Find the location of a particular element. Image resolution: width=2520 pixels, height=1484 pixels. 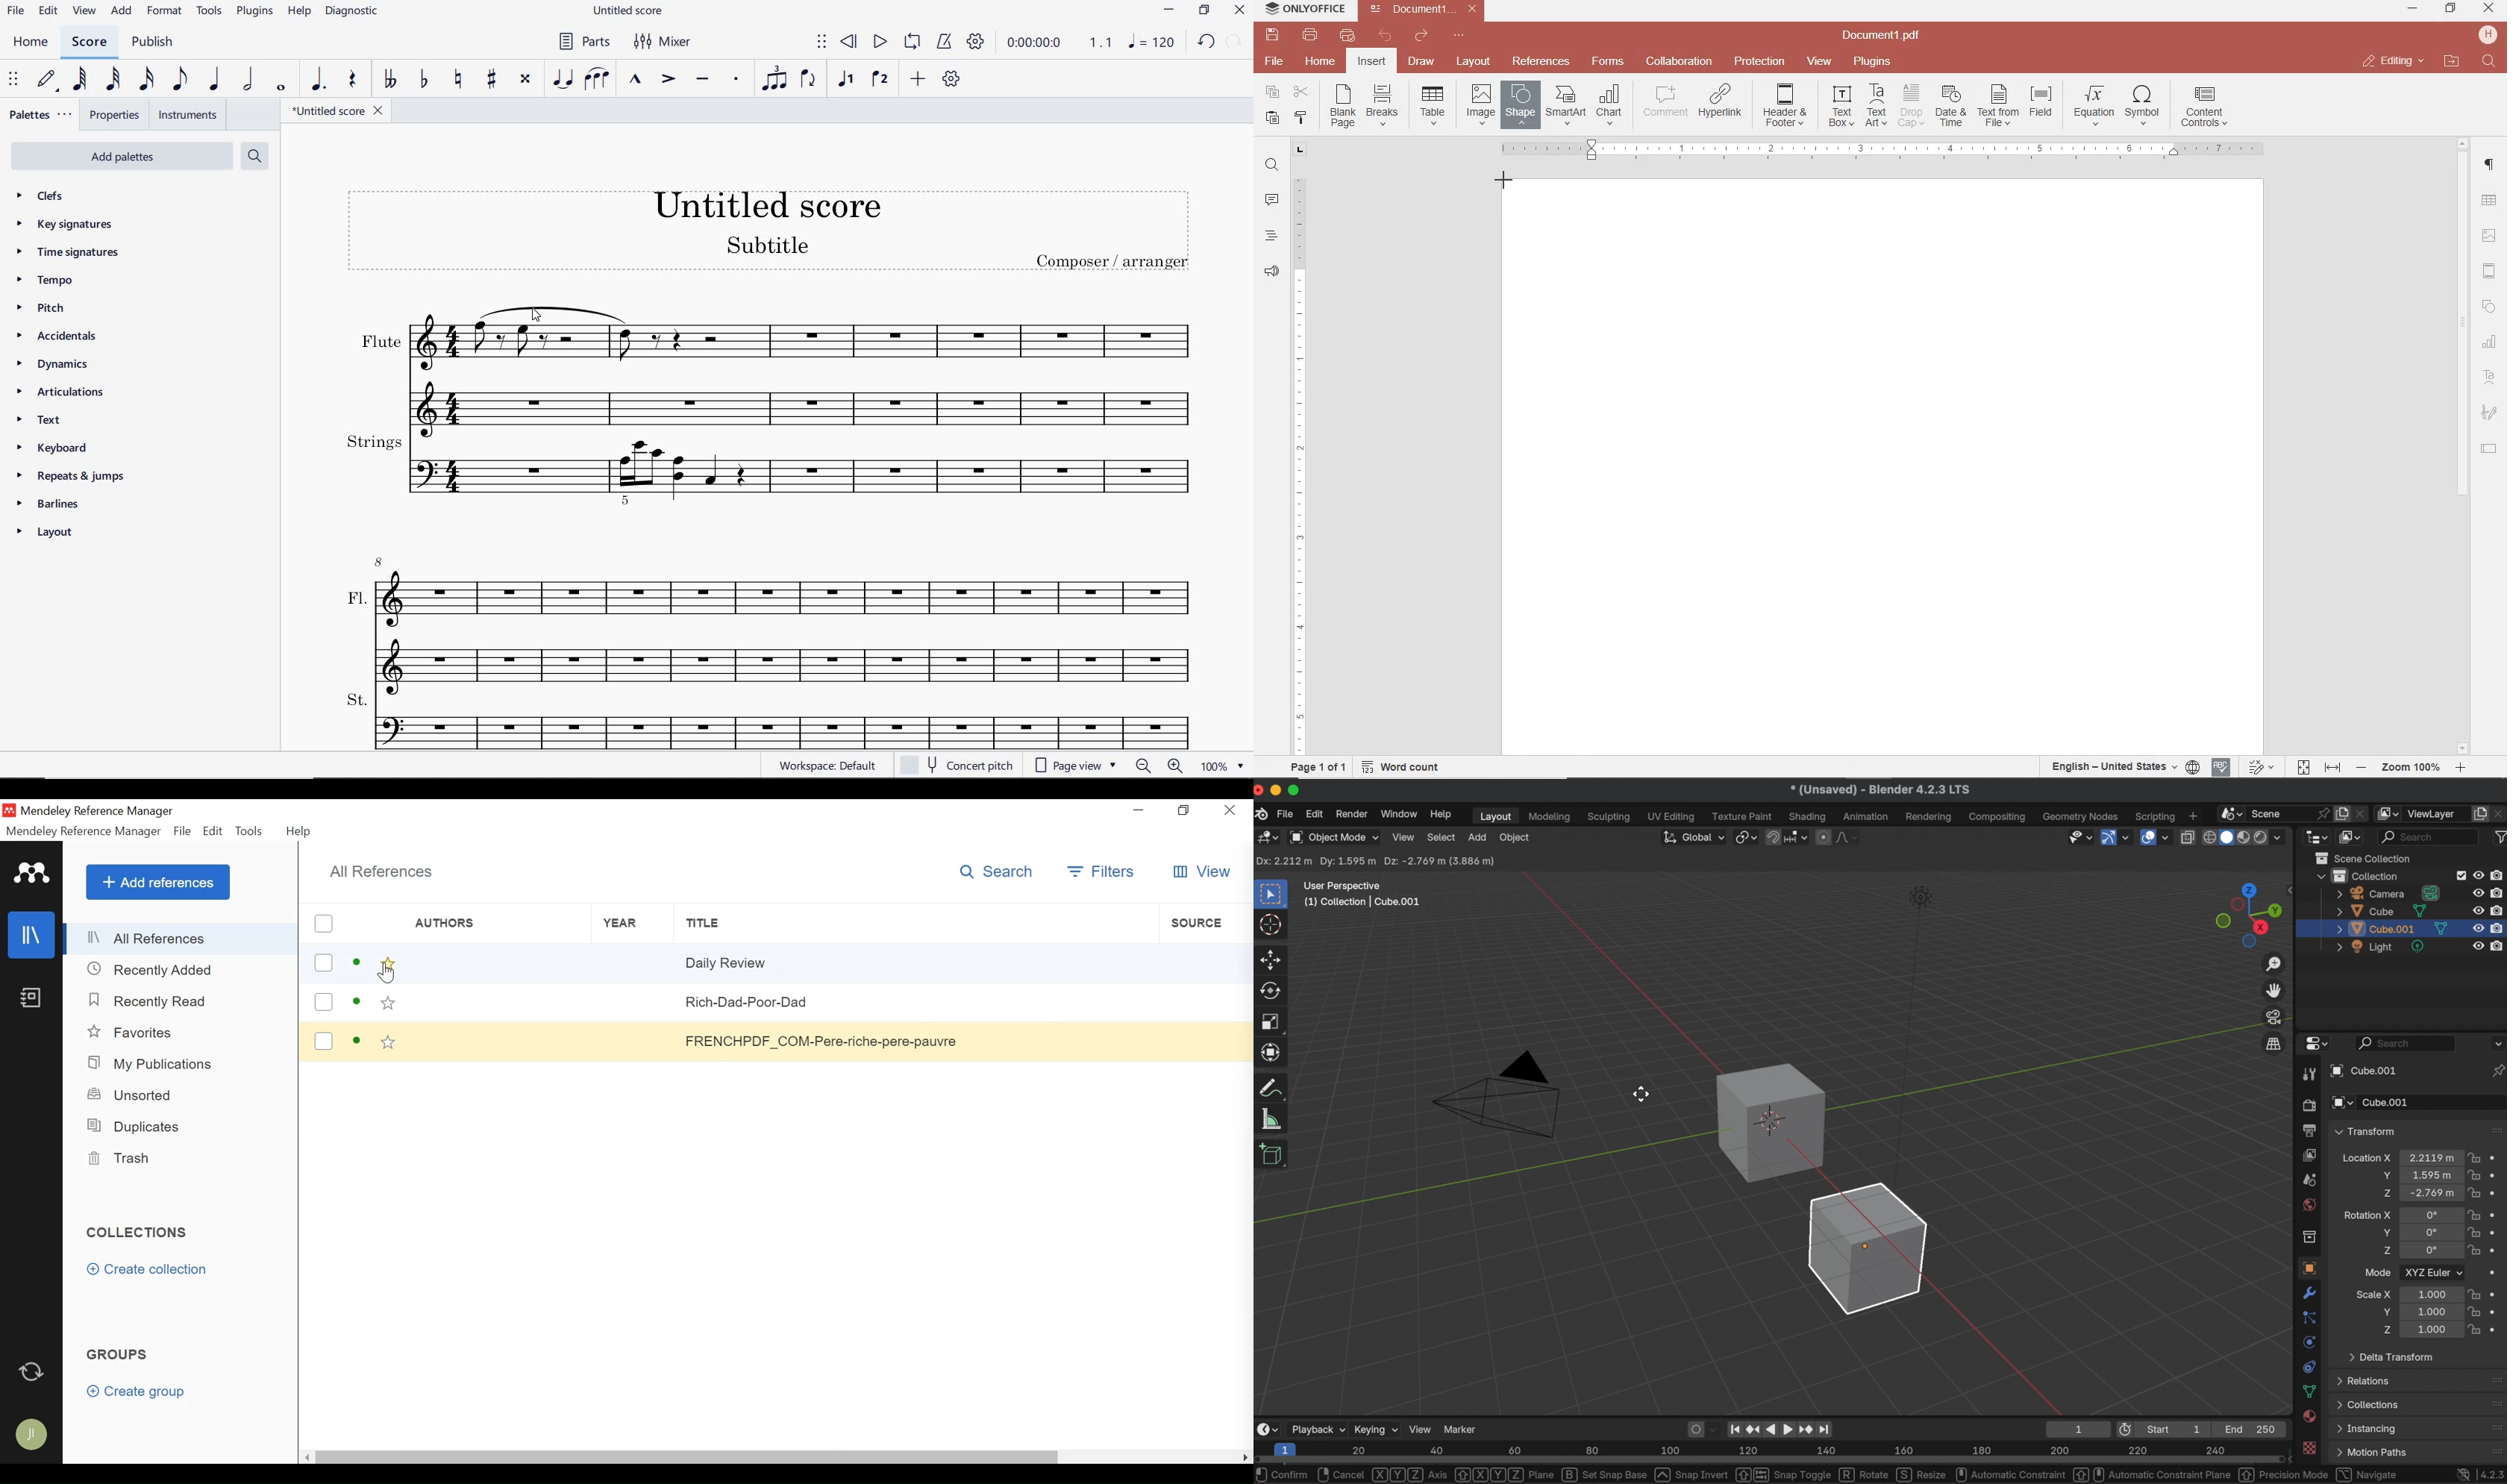

articulations is located at coordinates (61, 392).